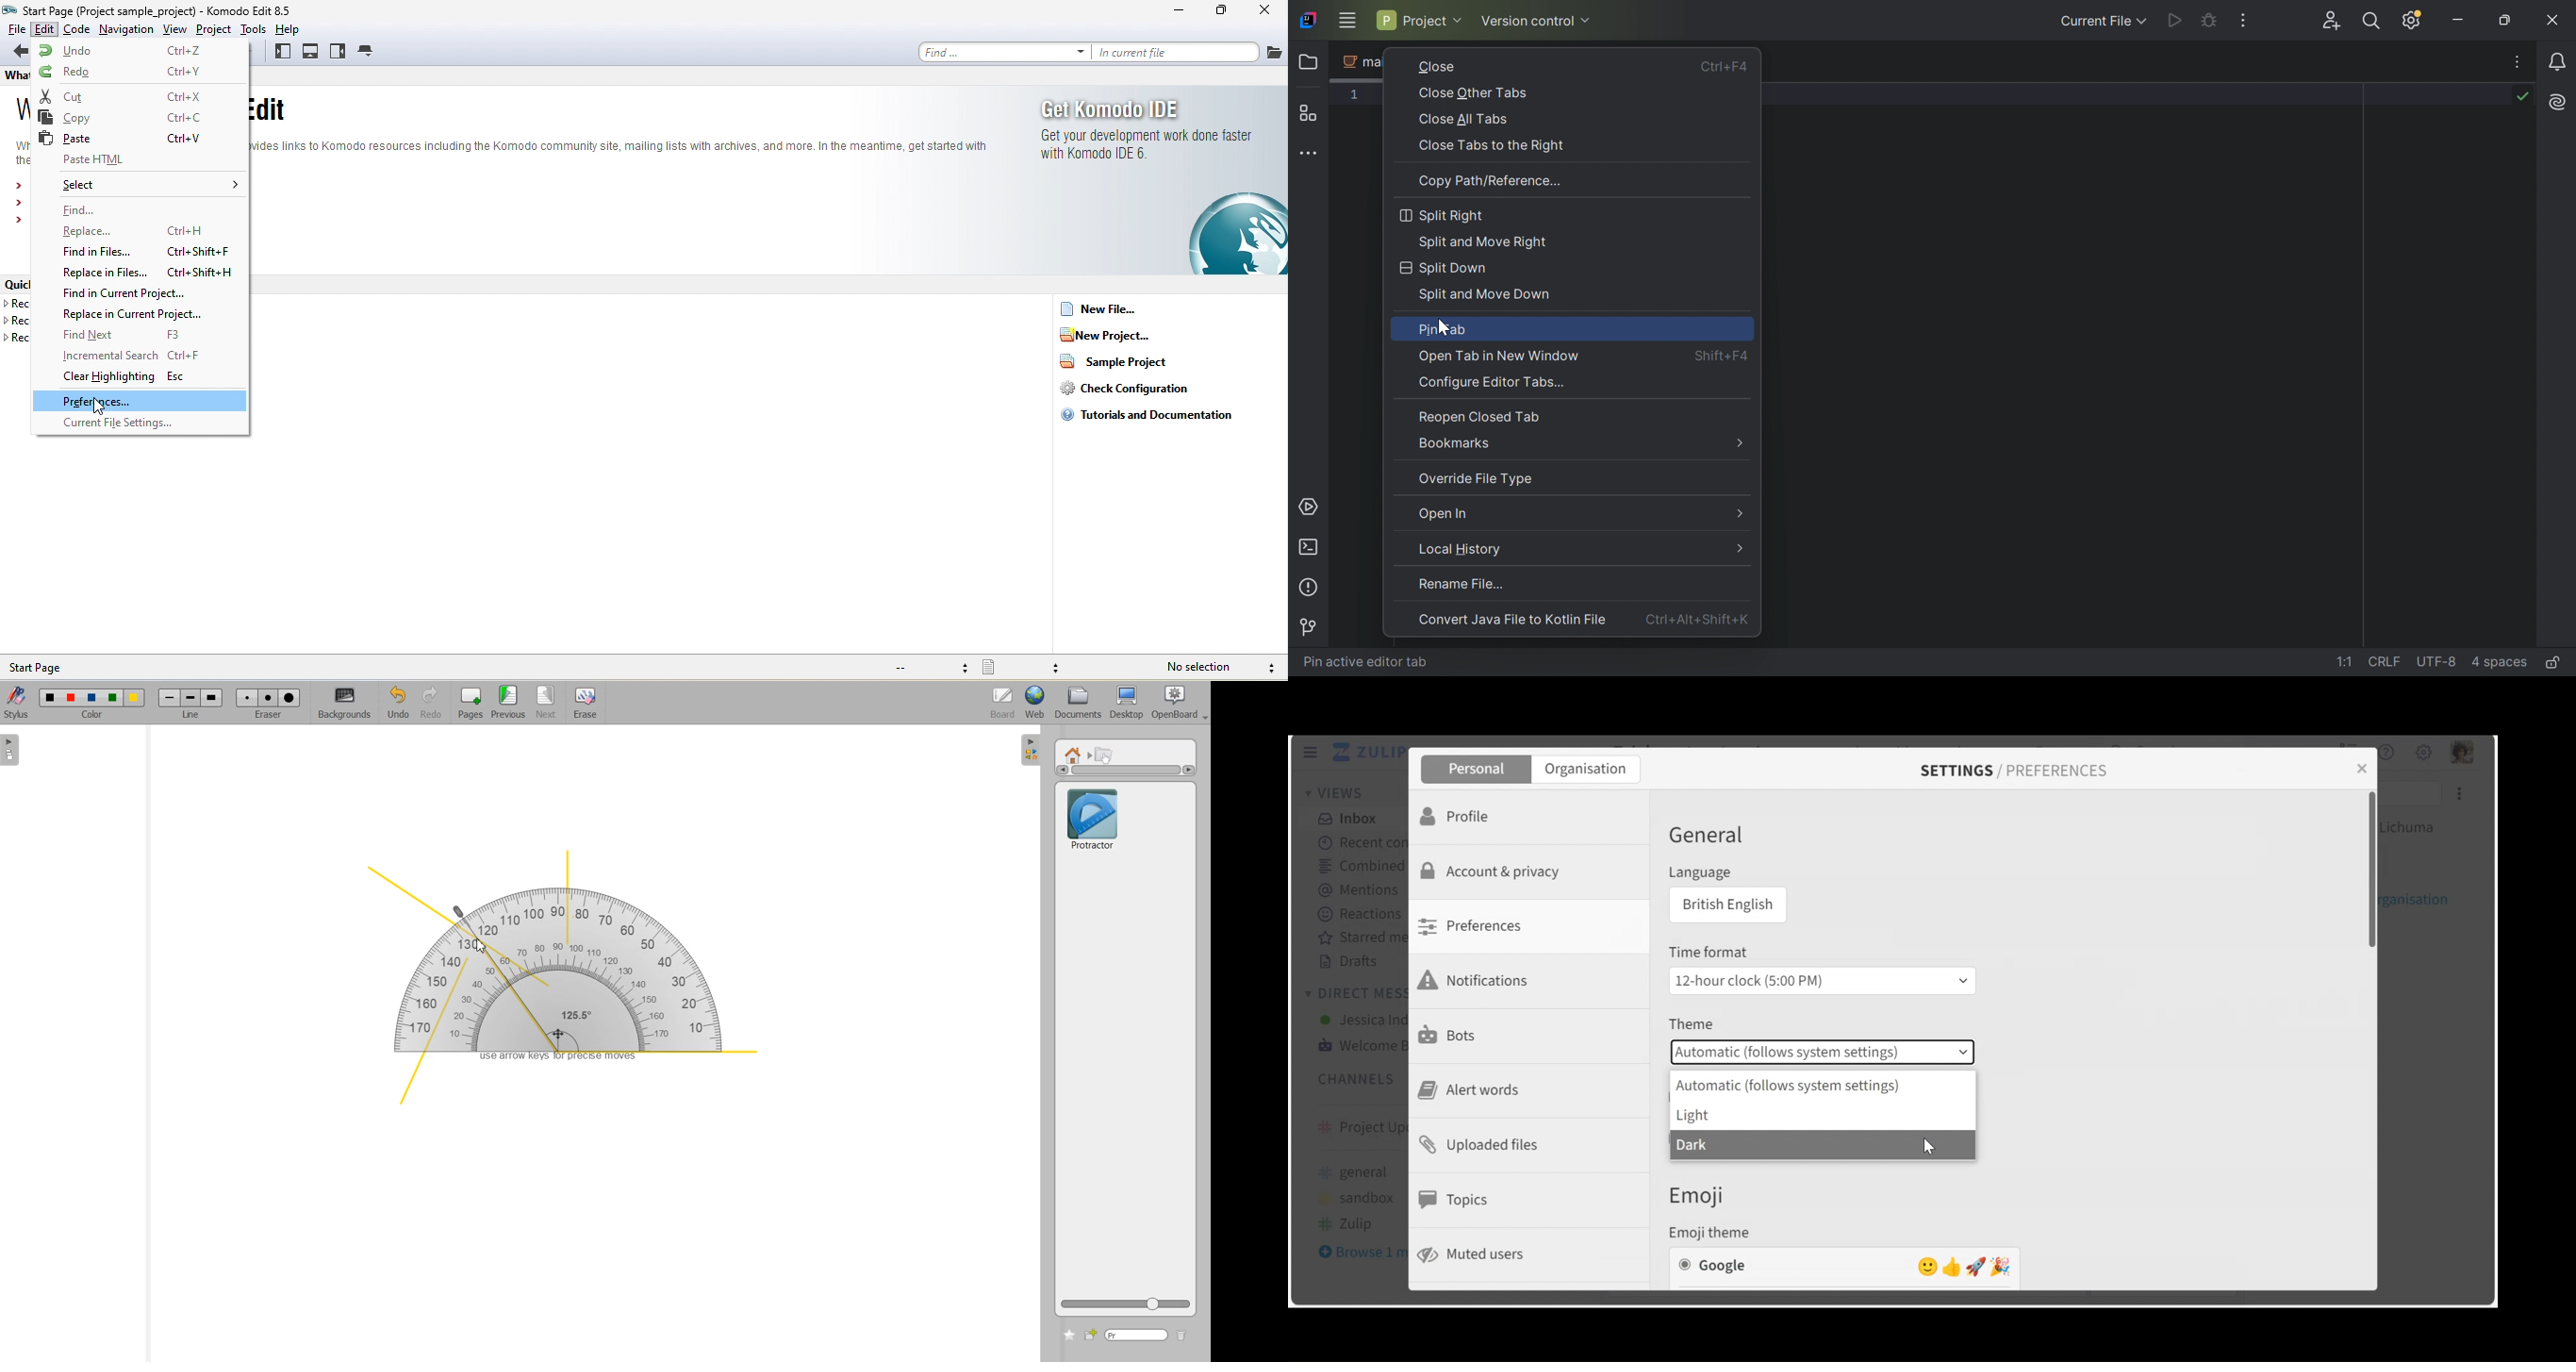 The width and height of the screenshot is (2576, 1372). Describe the element at coordinates (1476, 770) in the screenshot. I see `Personal` at that location.